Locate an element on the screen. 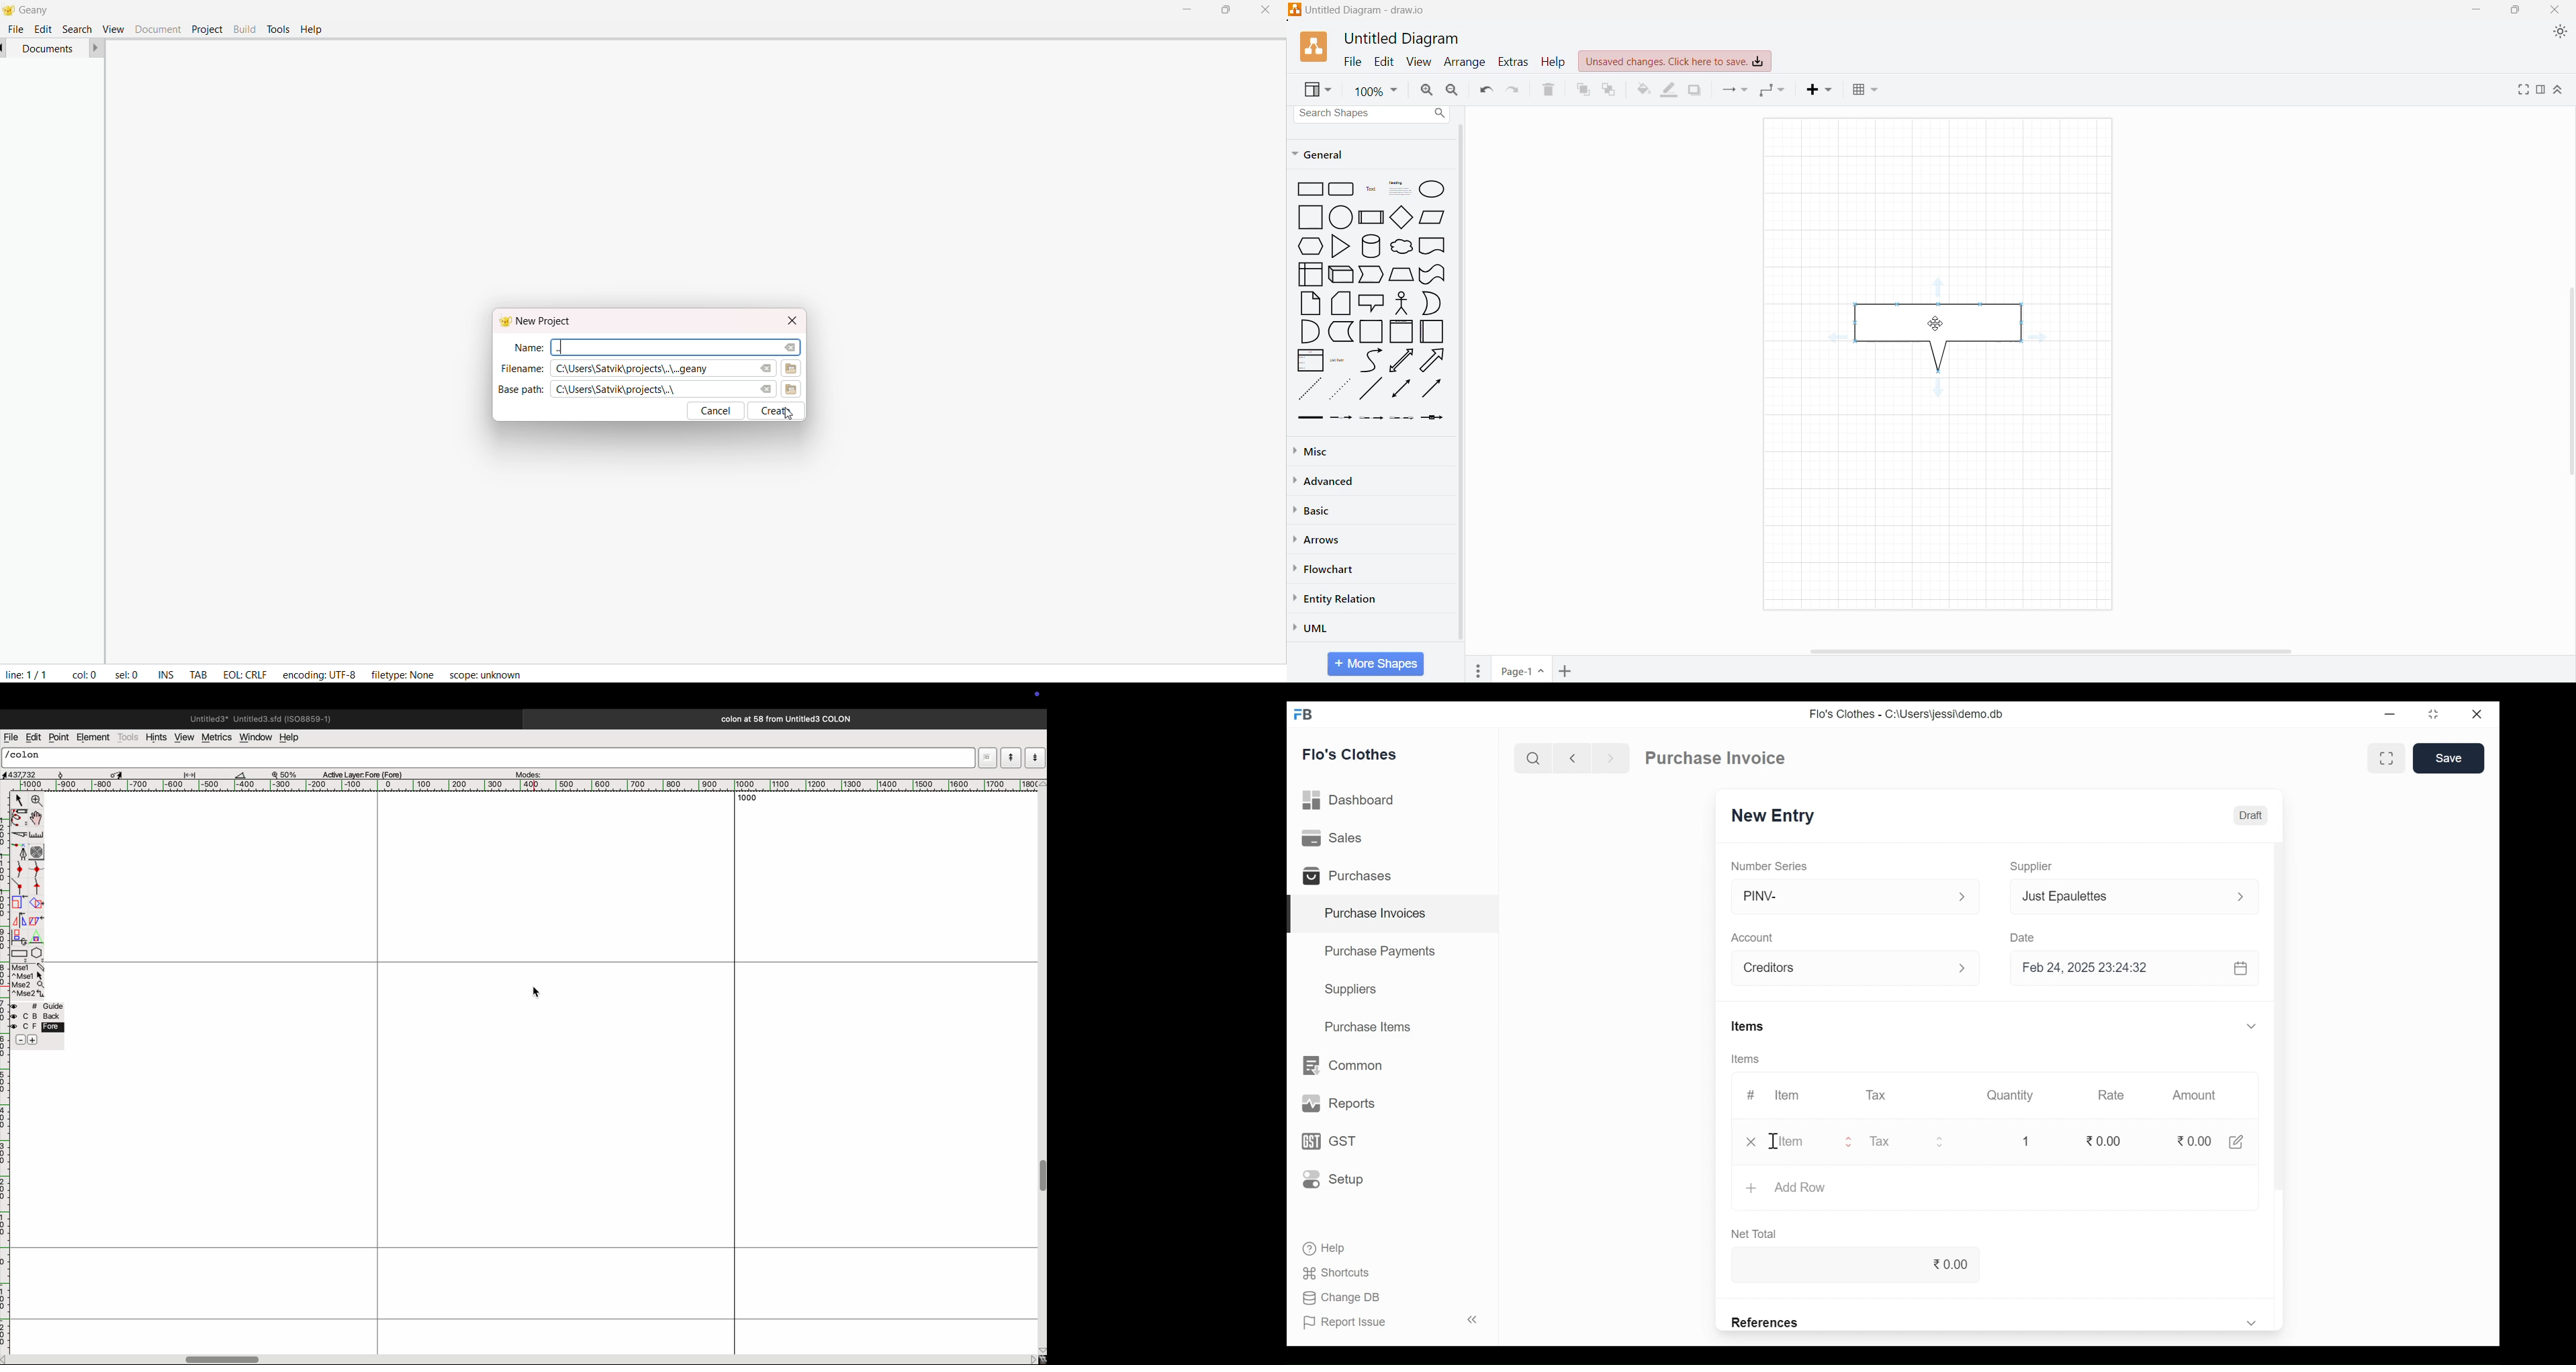 The image size is (2576, 1372). Purchase Payments is located at coordinates (1379, 950).